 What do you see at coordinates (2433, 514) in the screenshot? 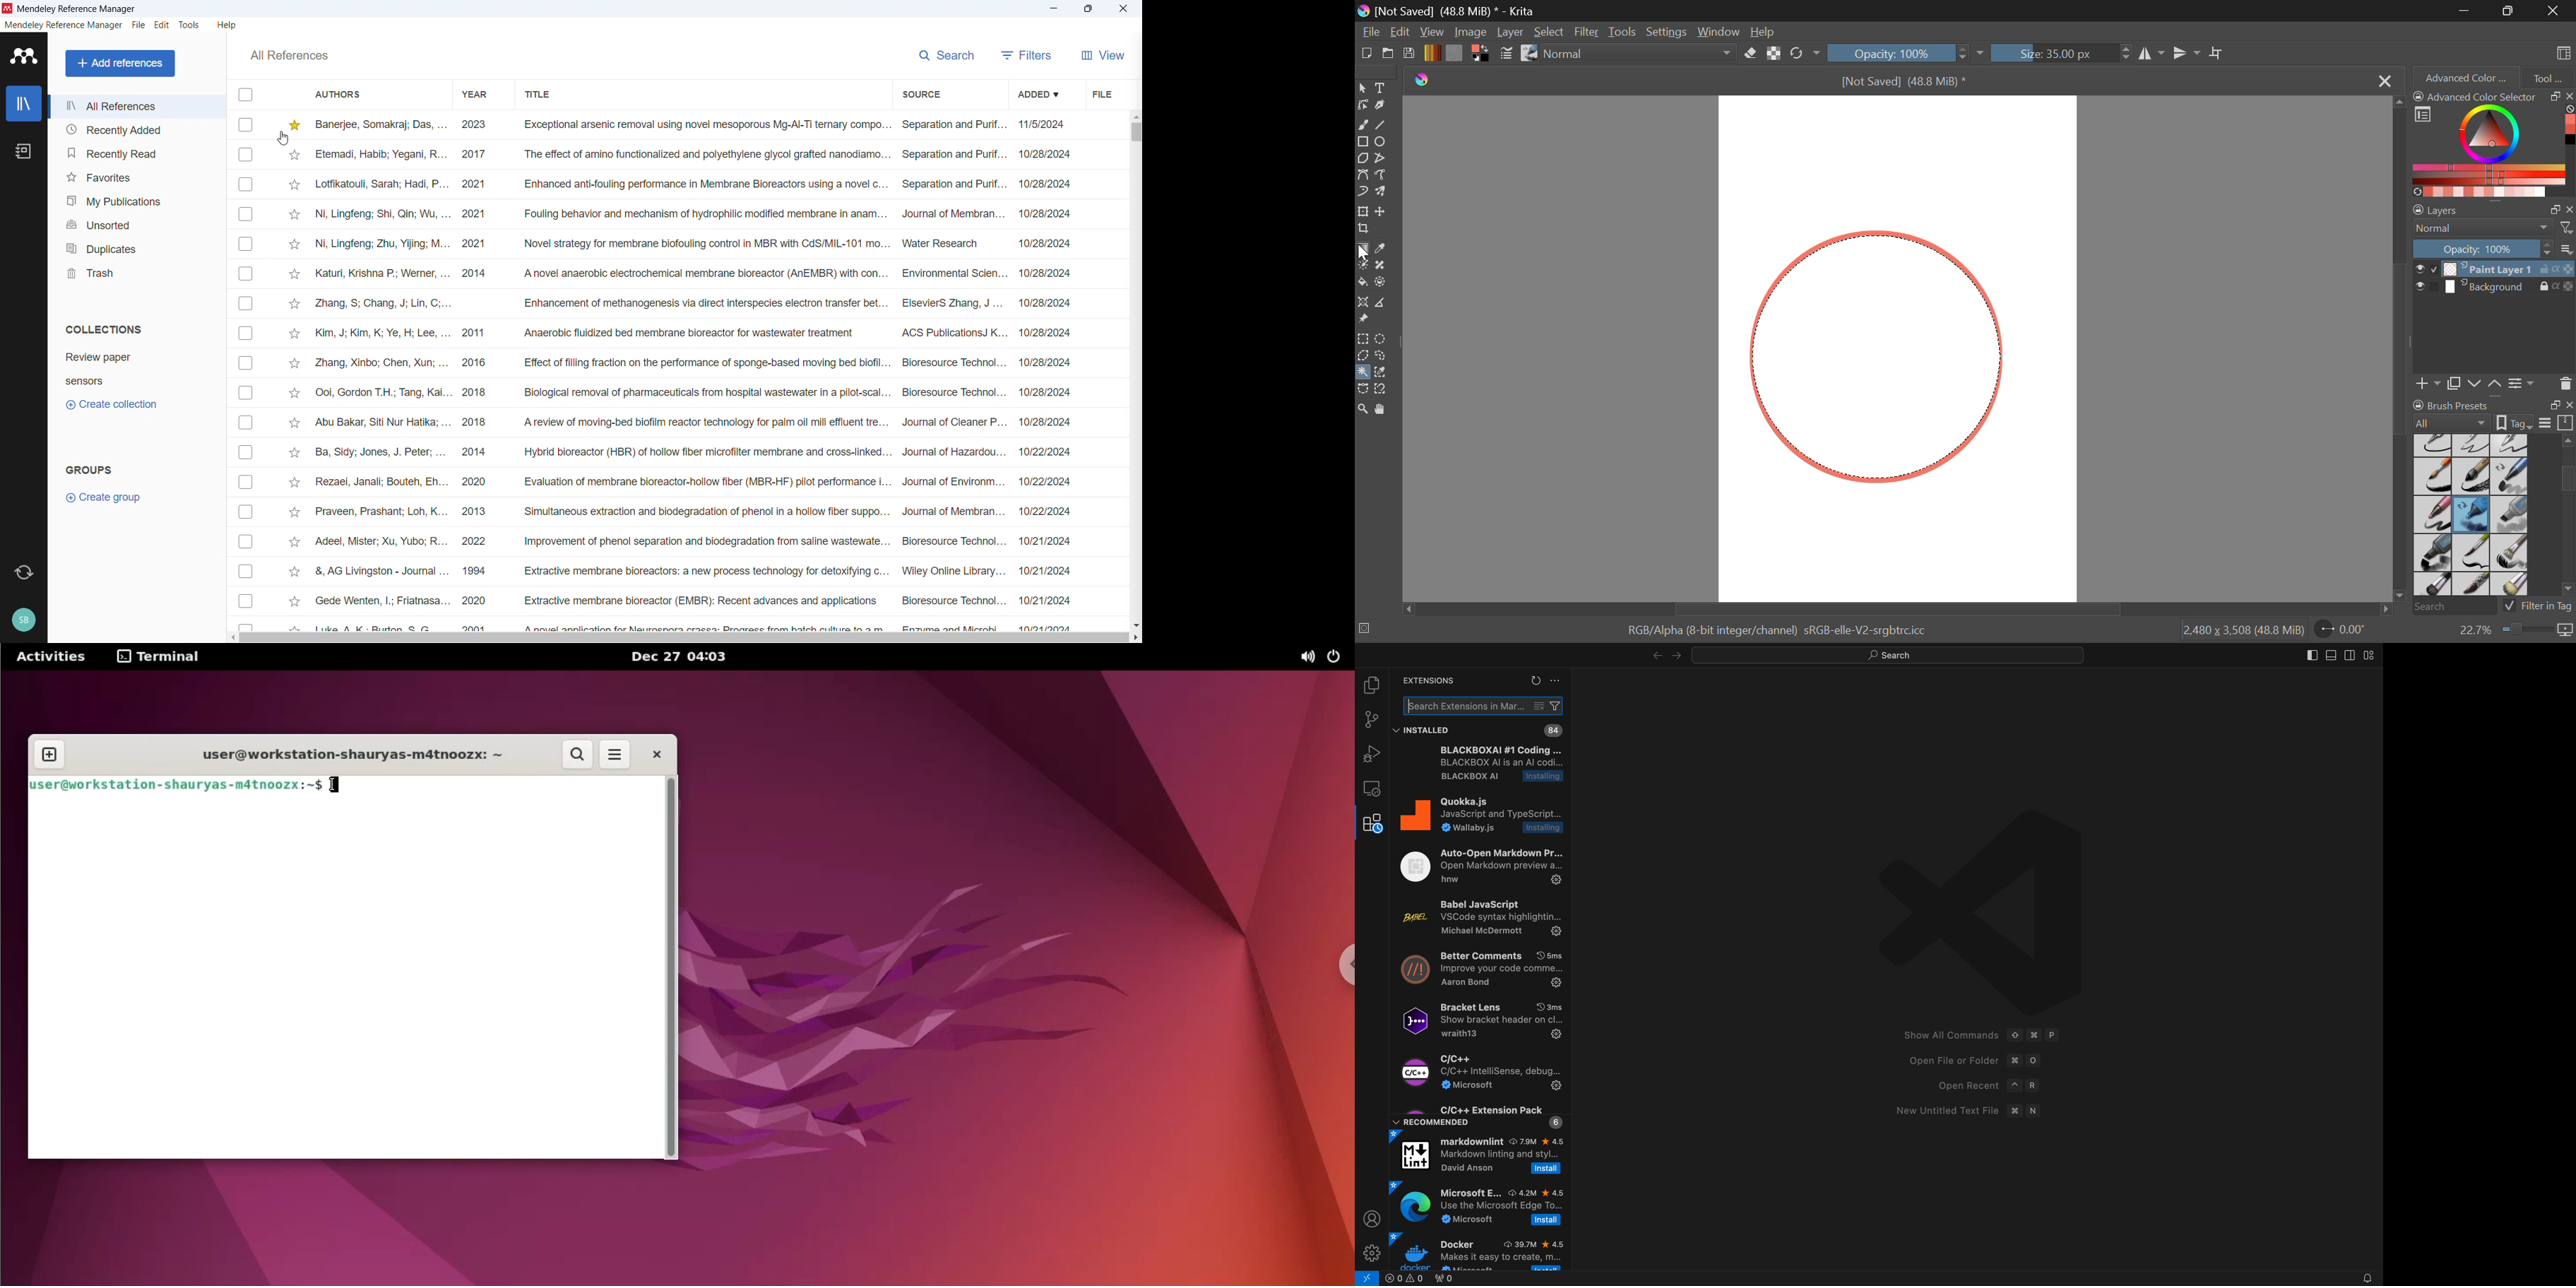
I see `Marker Smooth` at bounding box center [2433, 514].